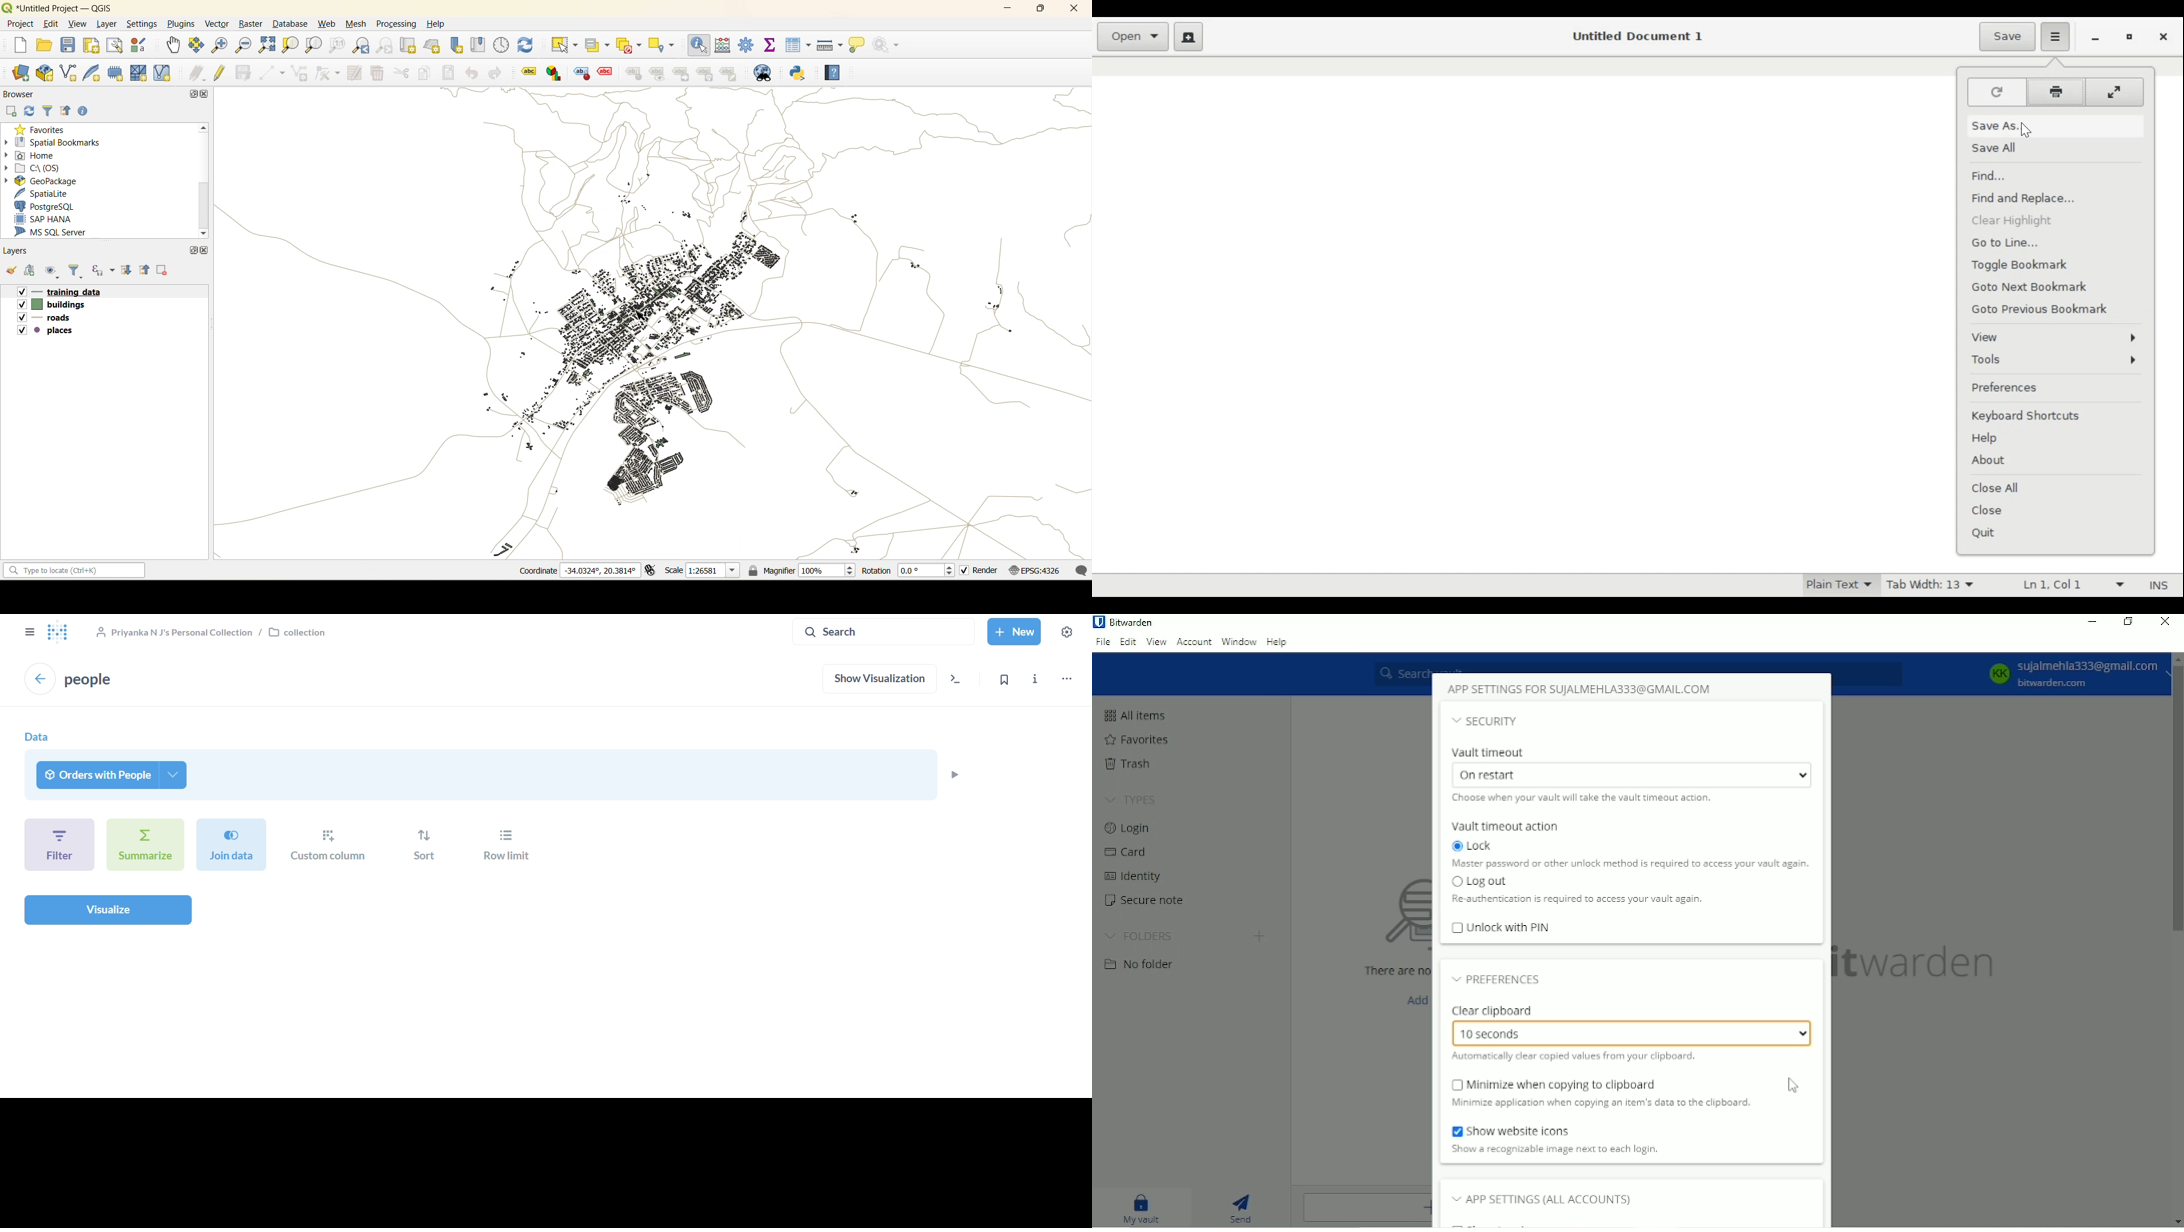  I want to click on effect, so click(605, 73).